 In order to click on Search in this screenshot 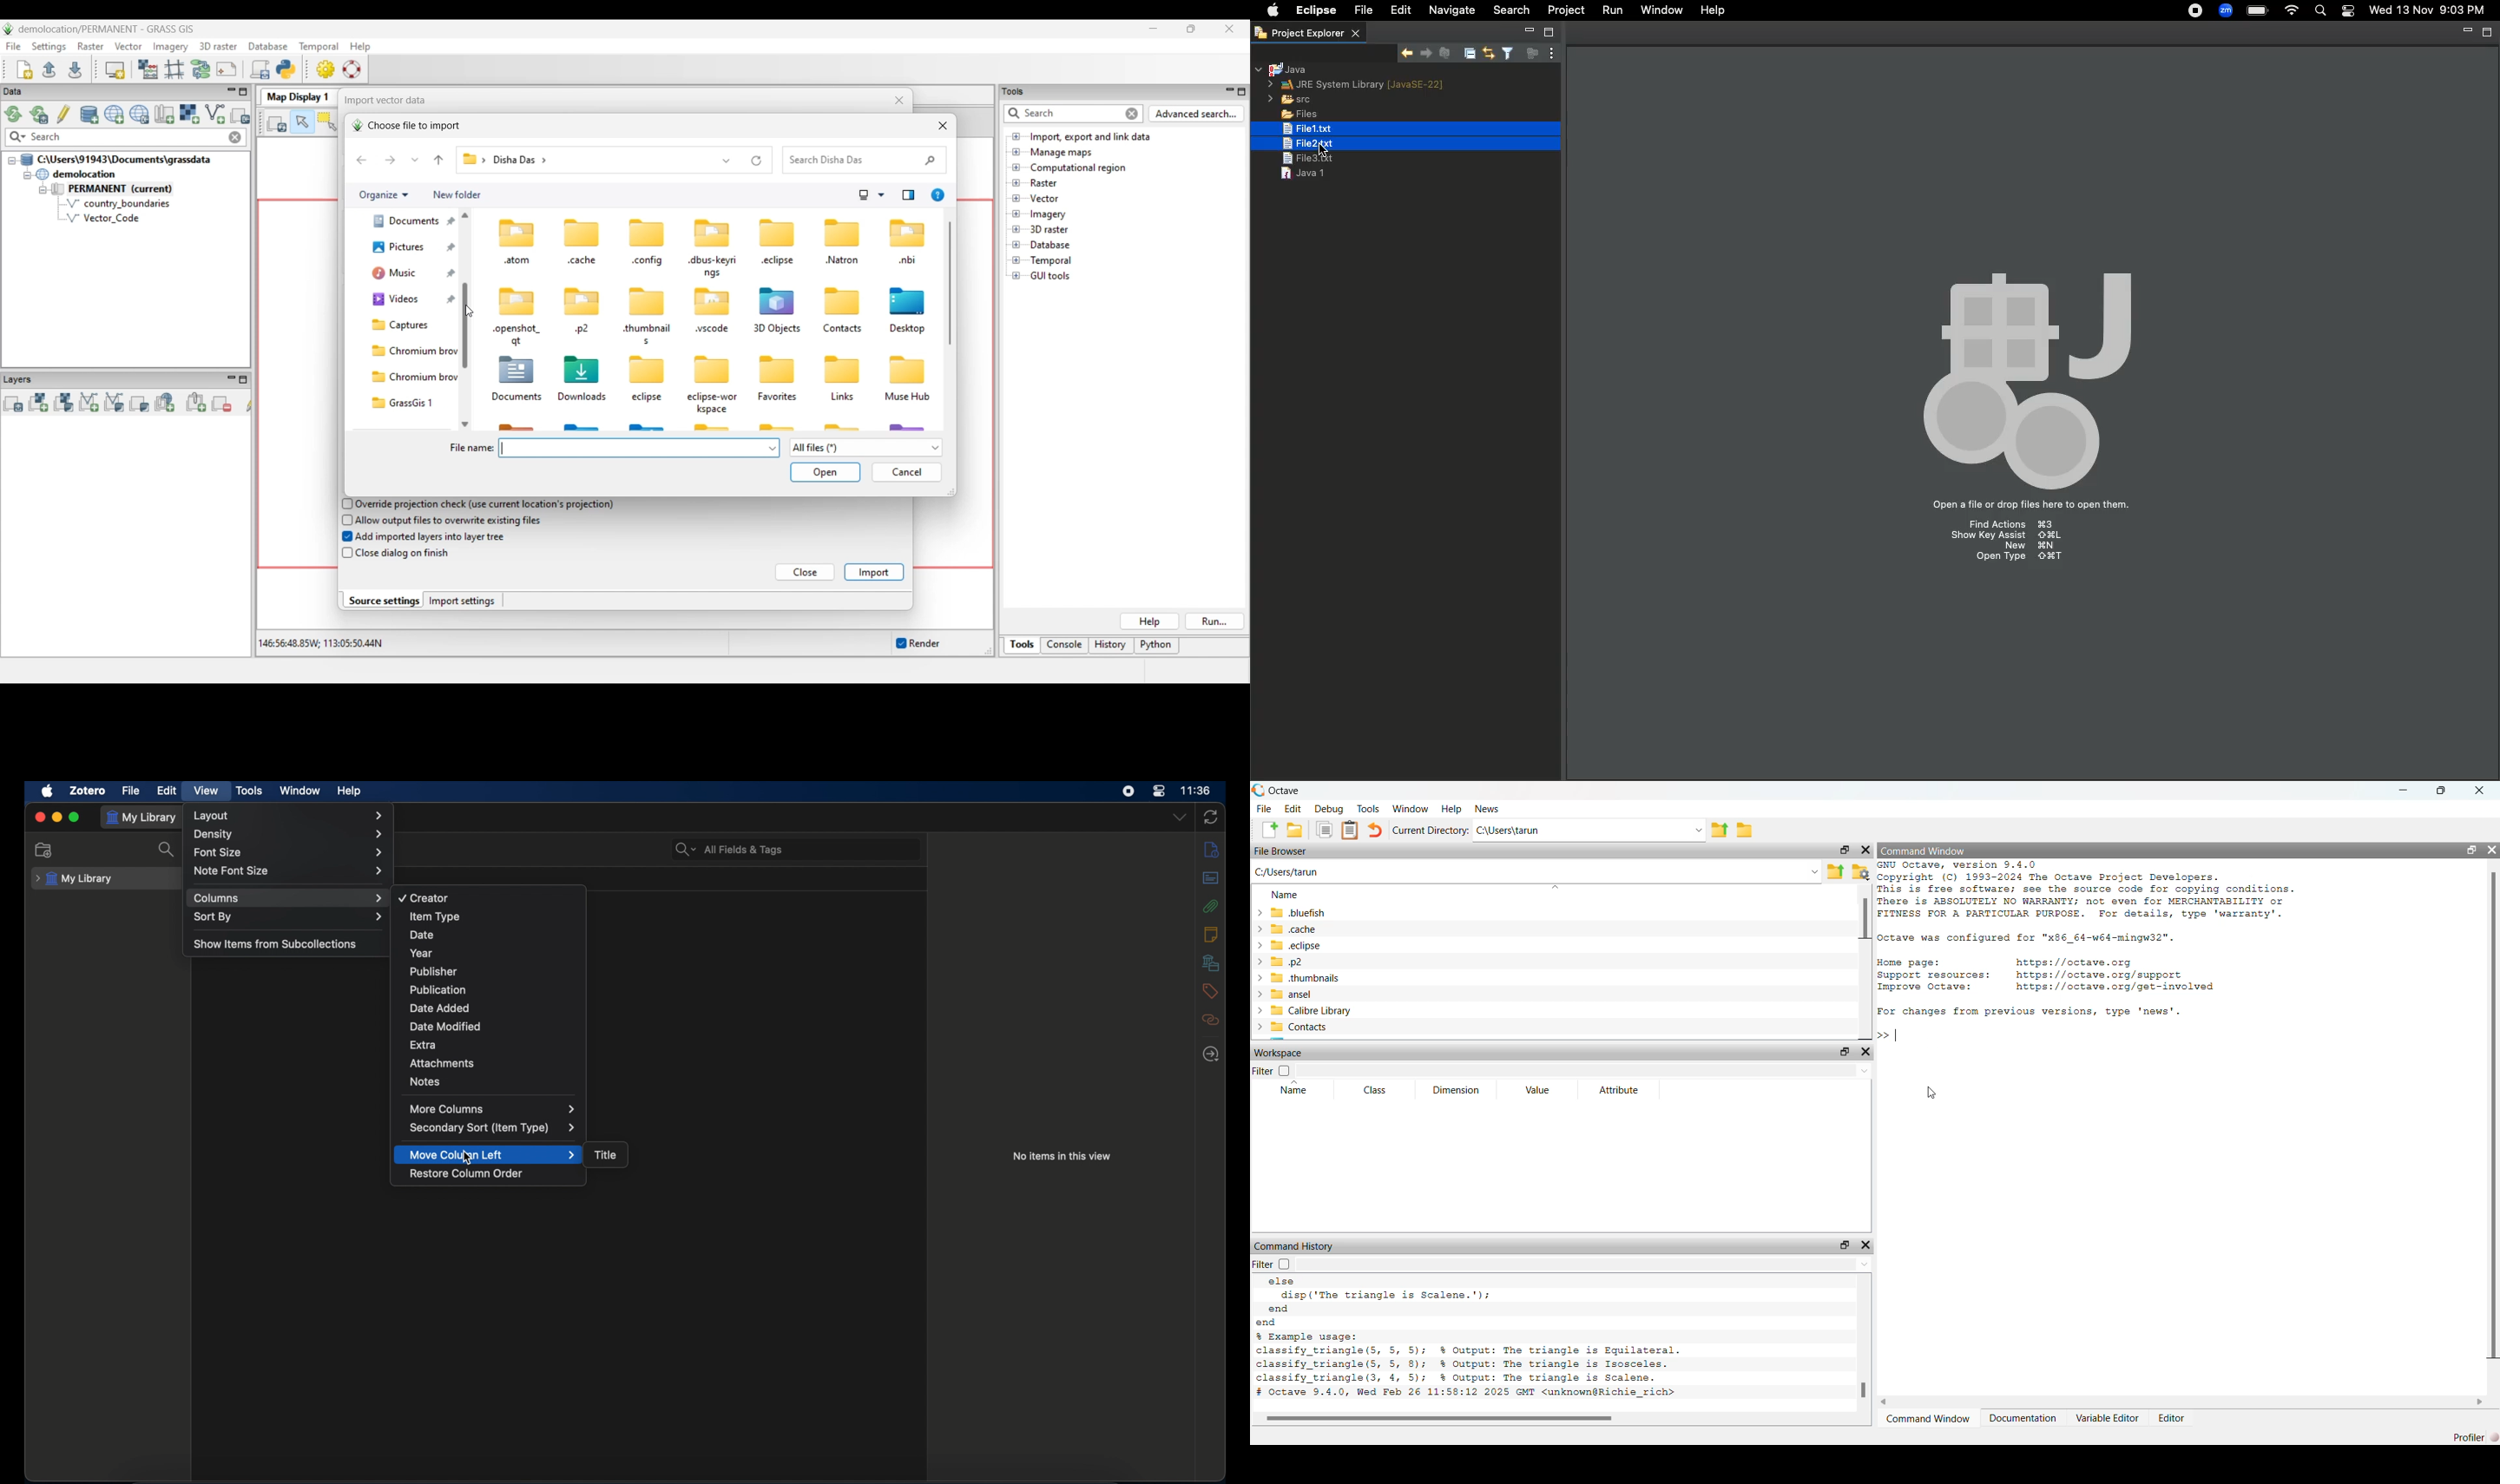, I will do `click(1512, 10)`.